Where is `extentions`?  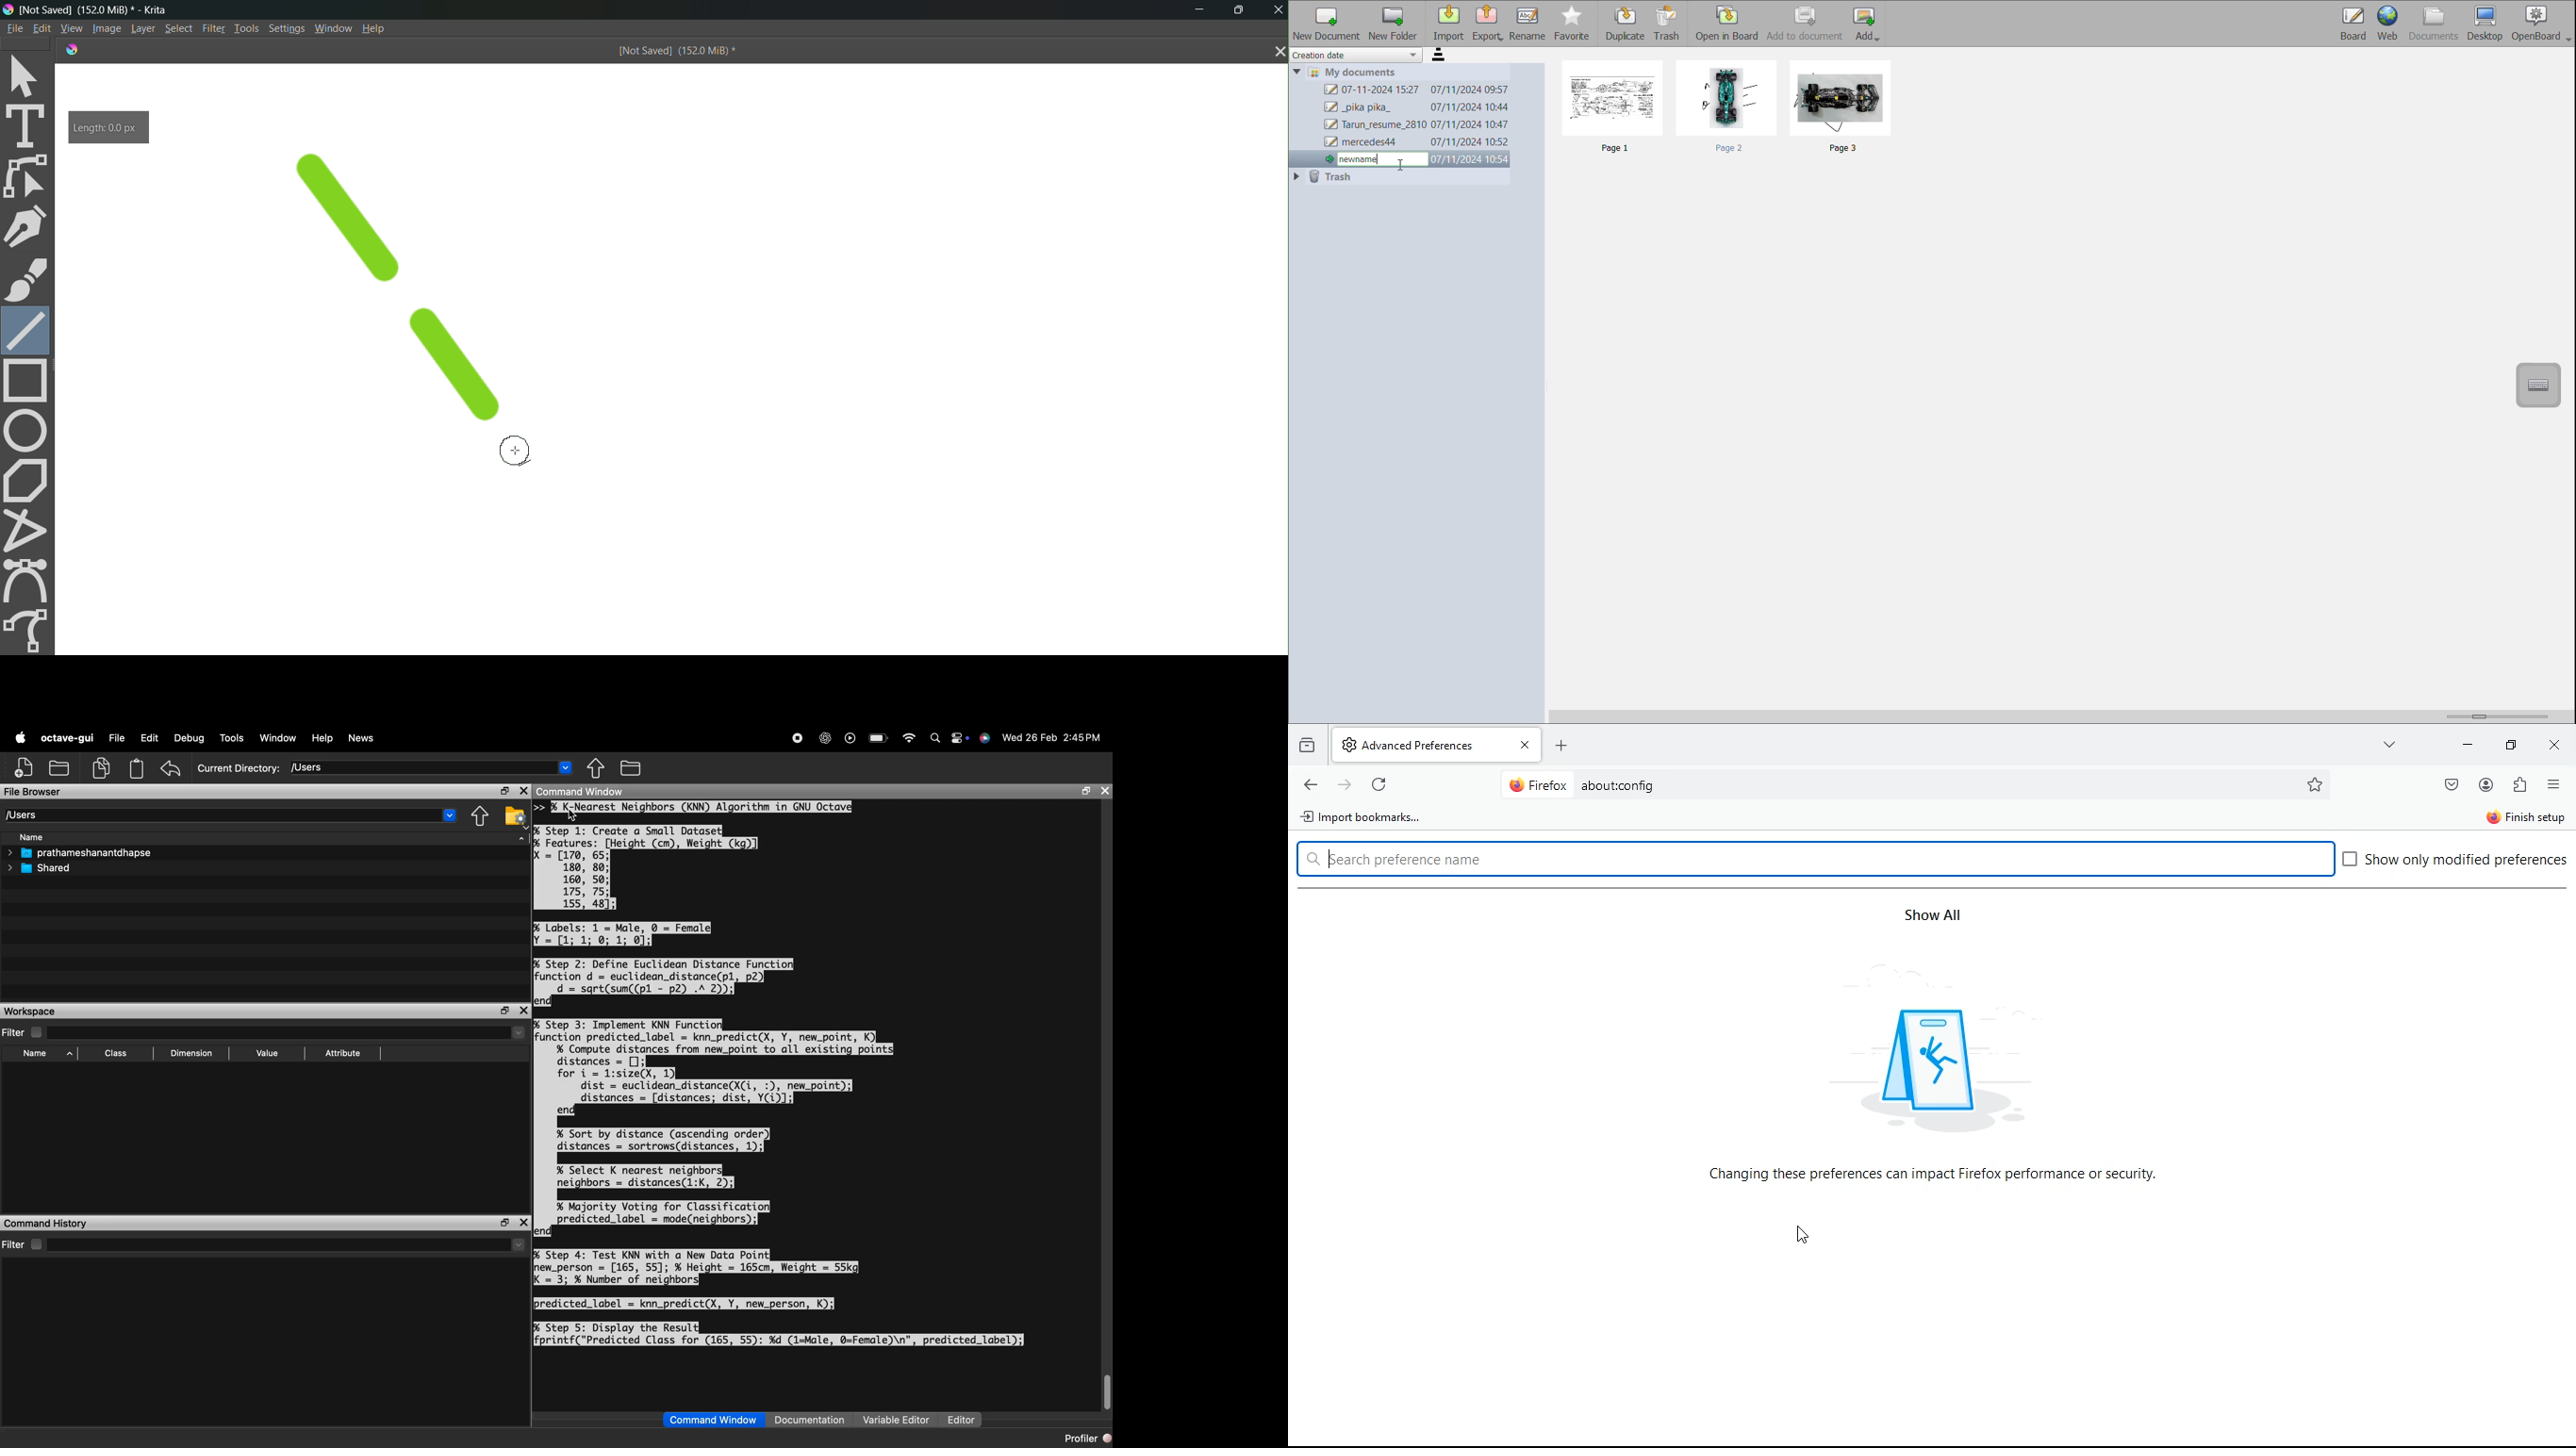
extentions is located at coordinates (2522, 785).